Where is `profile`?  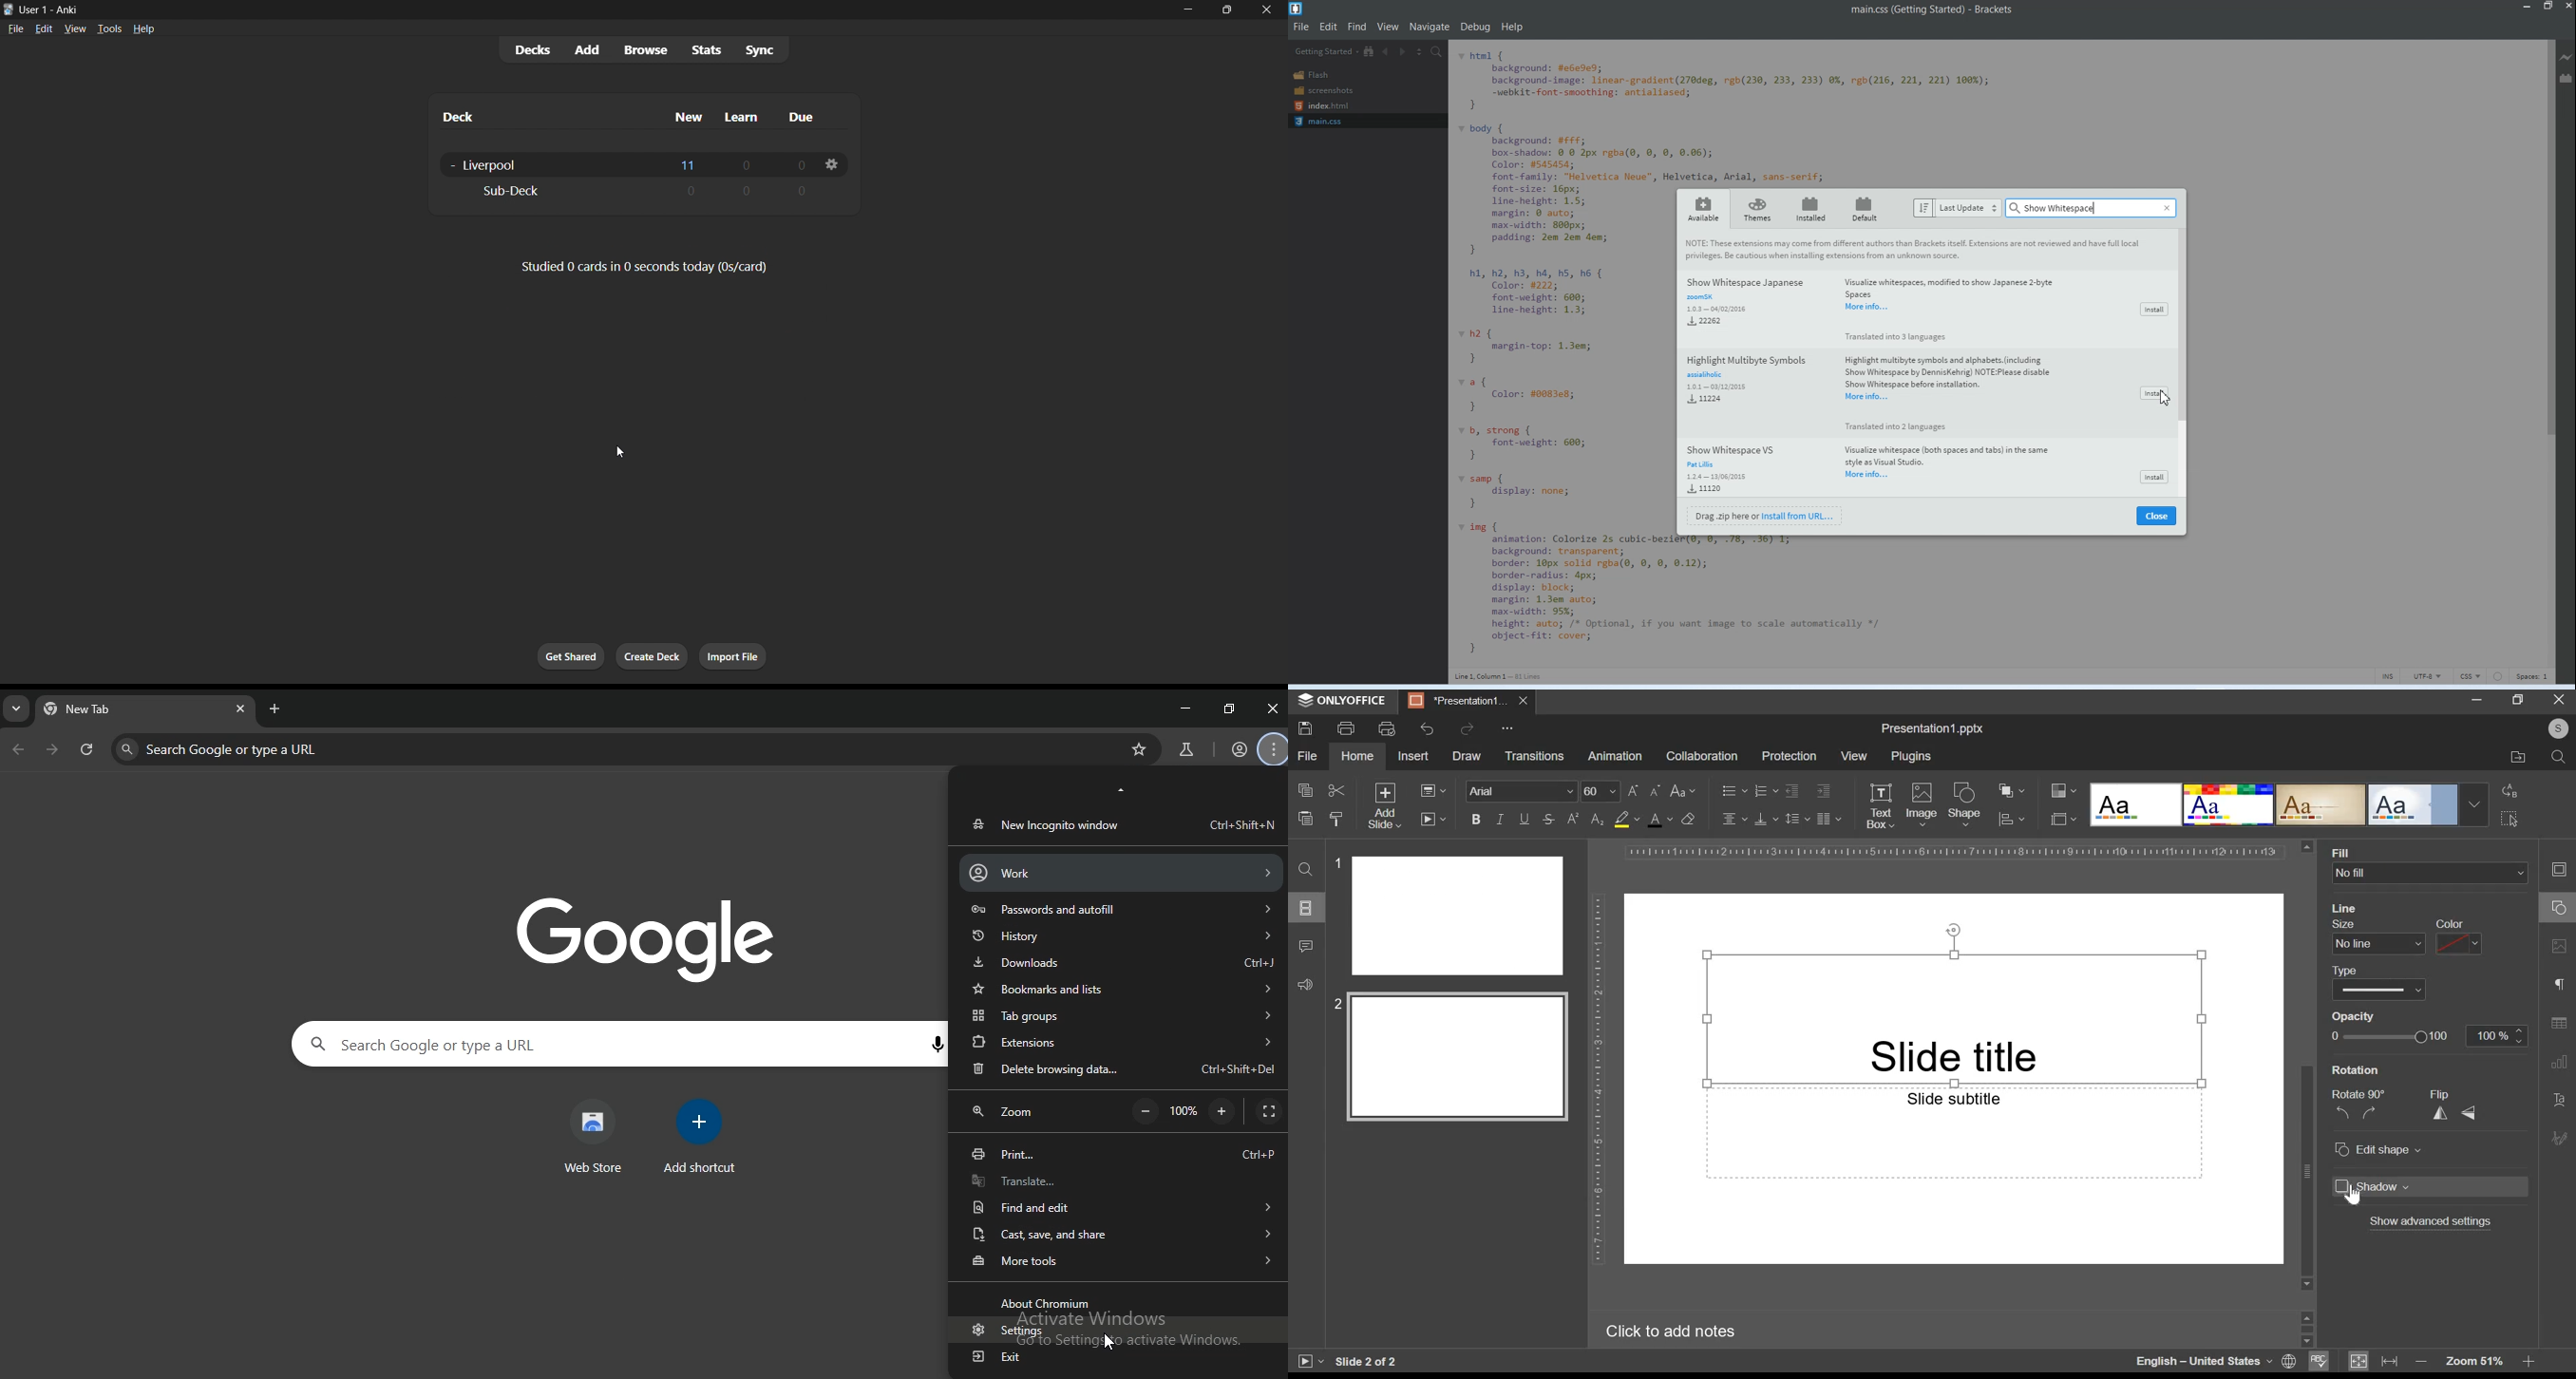 profile is located at coordinates (2554, 729).